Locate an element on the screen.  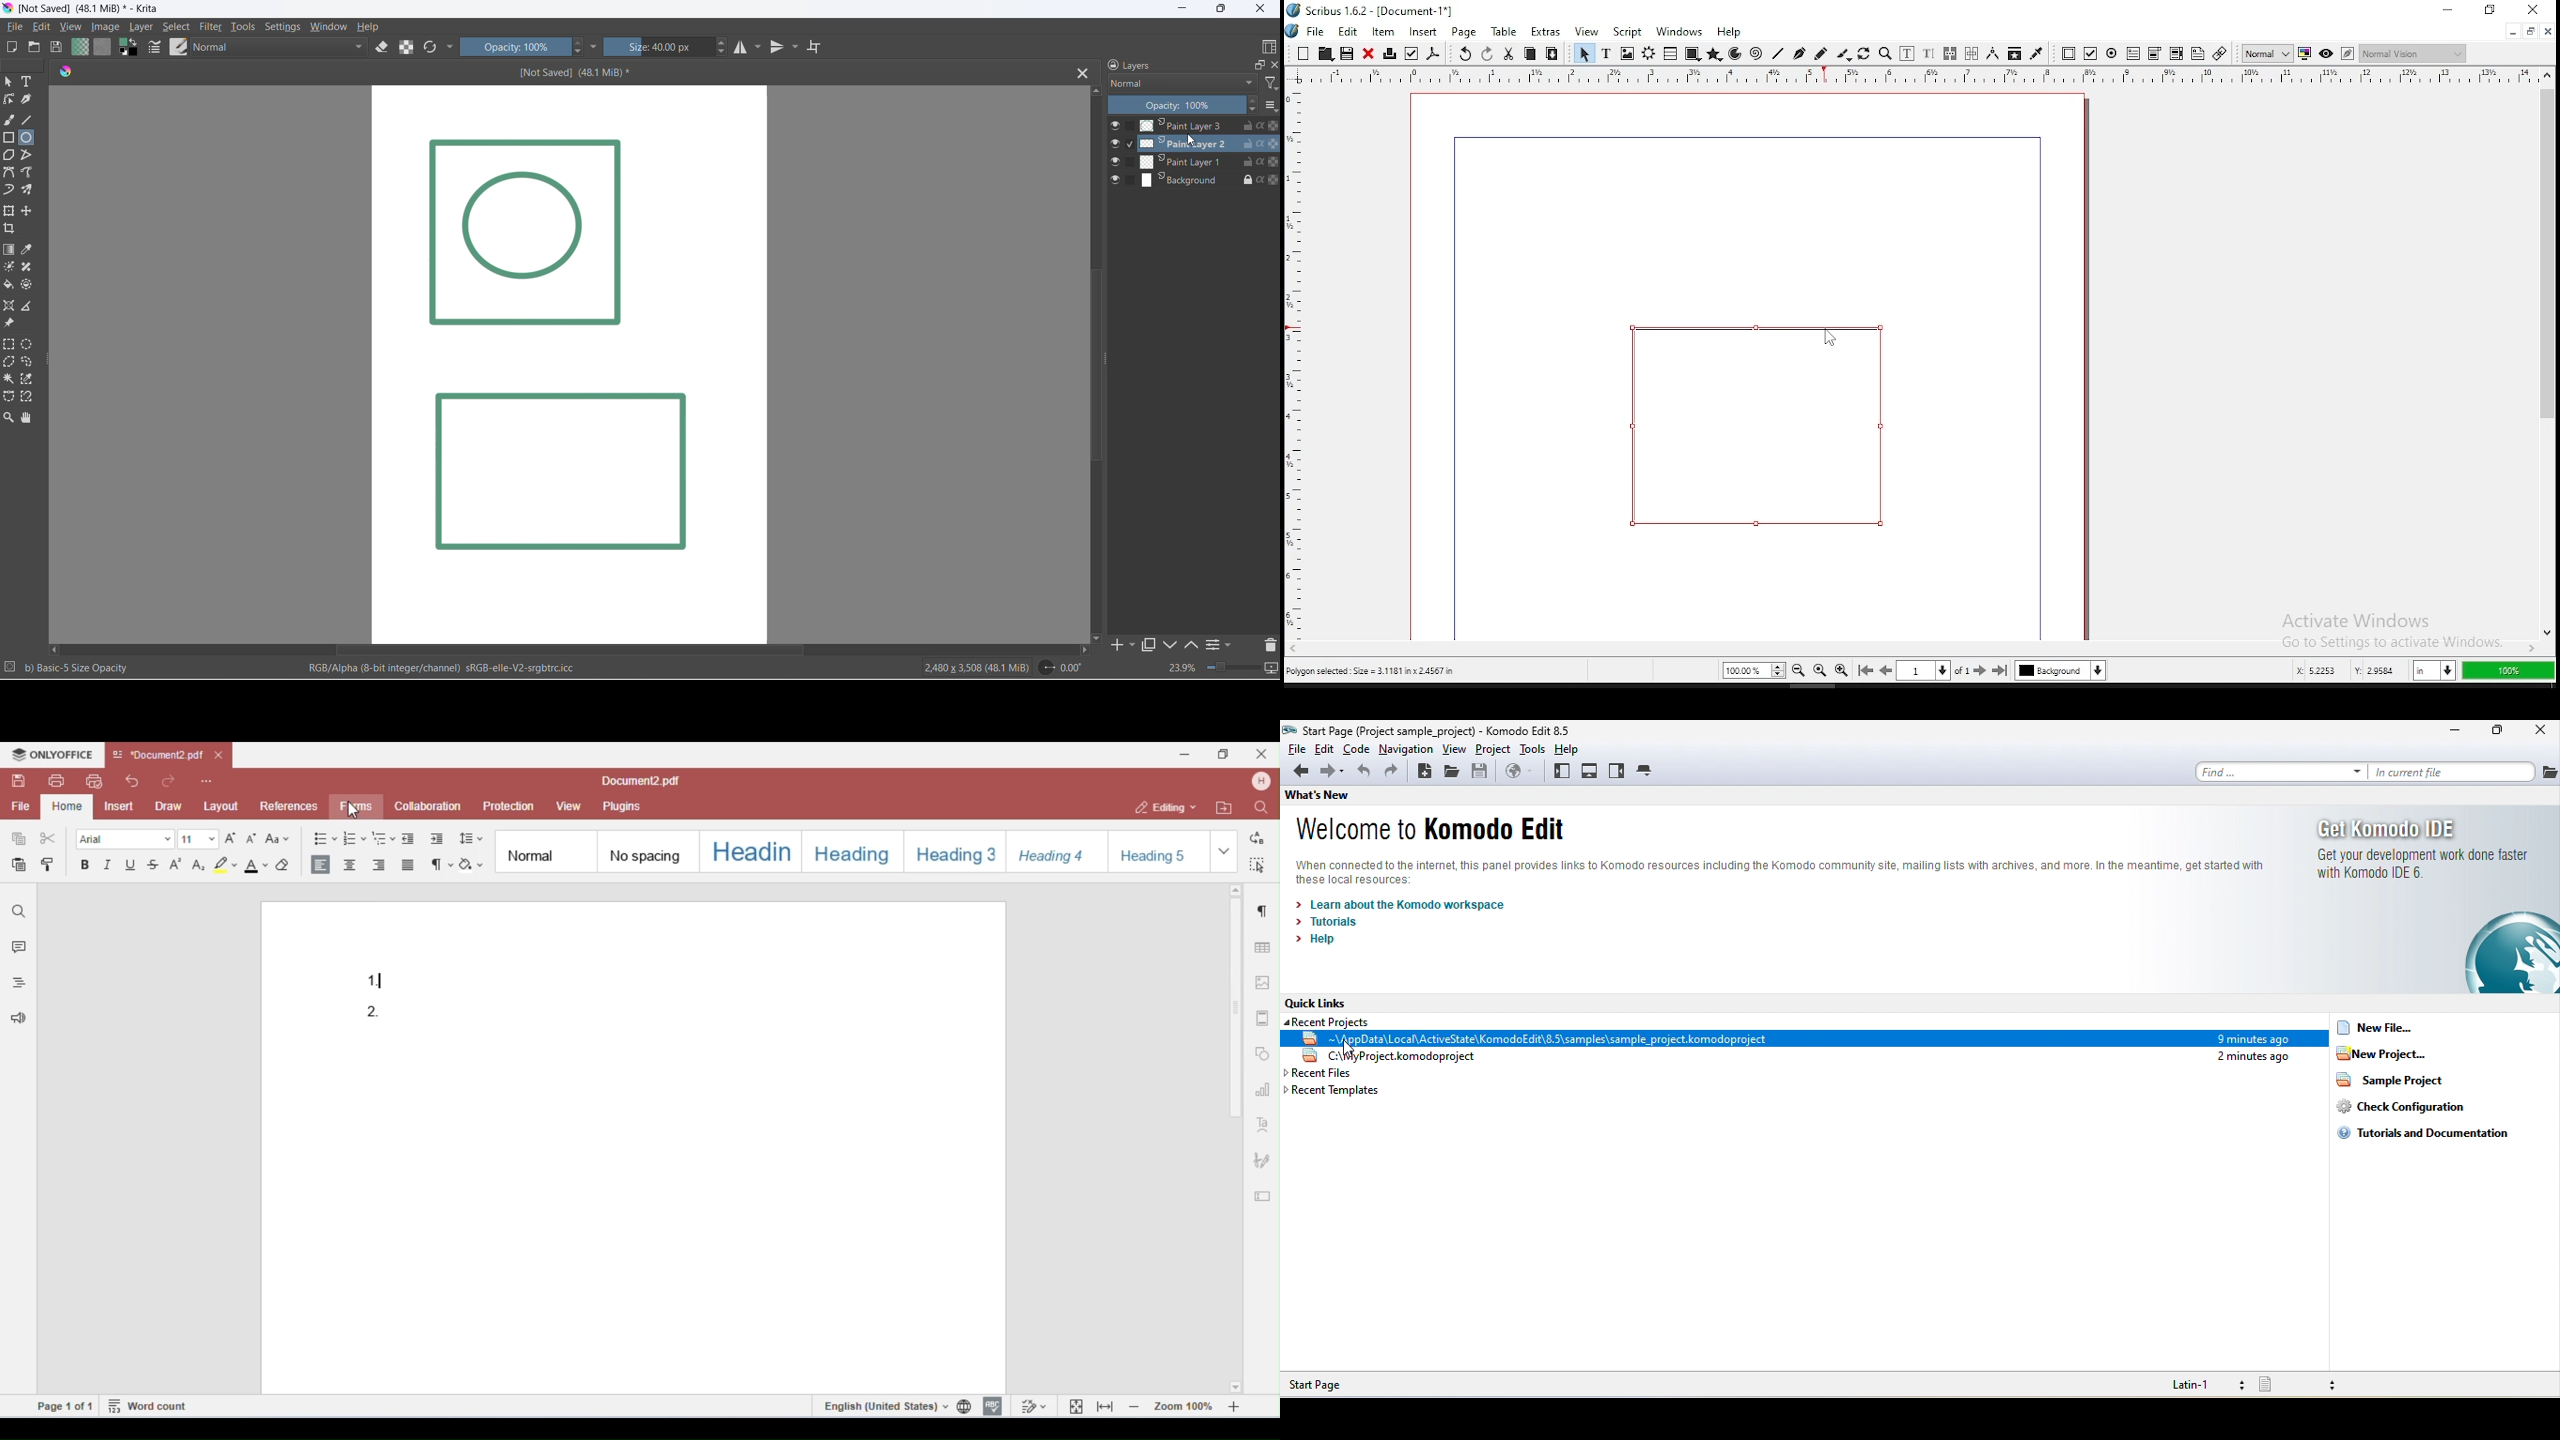
polygon selected size= 3.1181 inch x 2.4567 in is located at coordinates (1374, 673).